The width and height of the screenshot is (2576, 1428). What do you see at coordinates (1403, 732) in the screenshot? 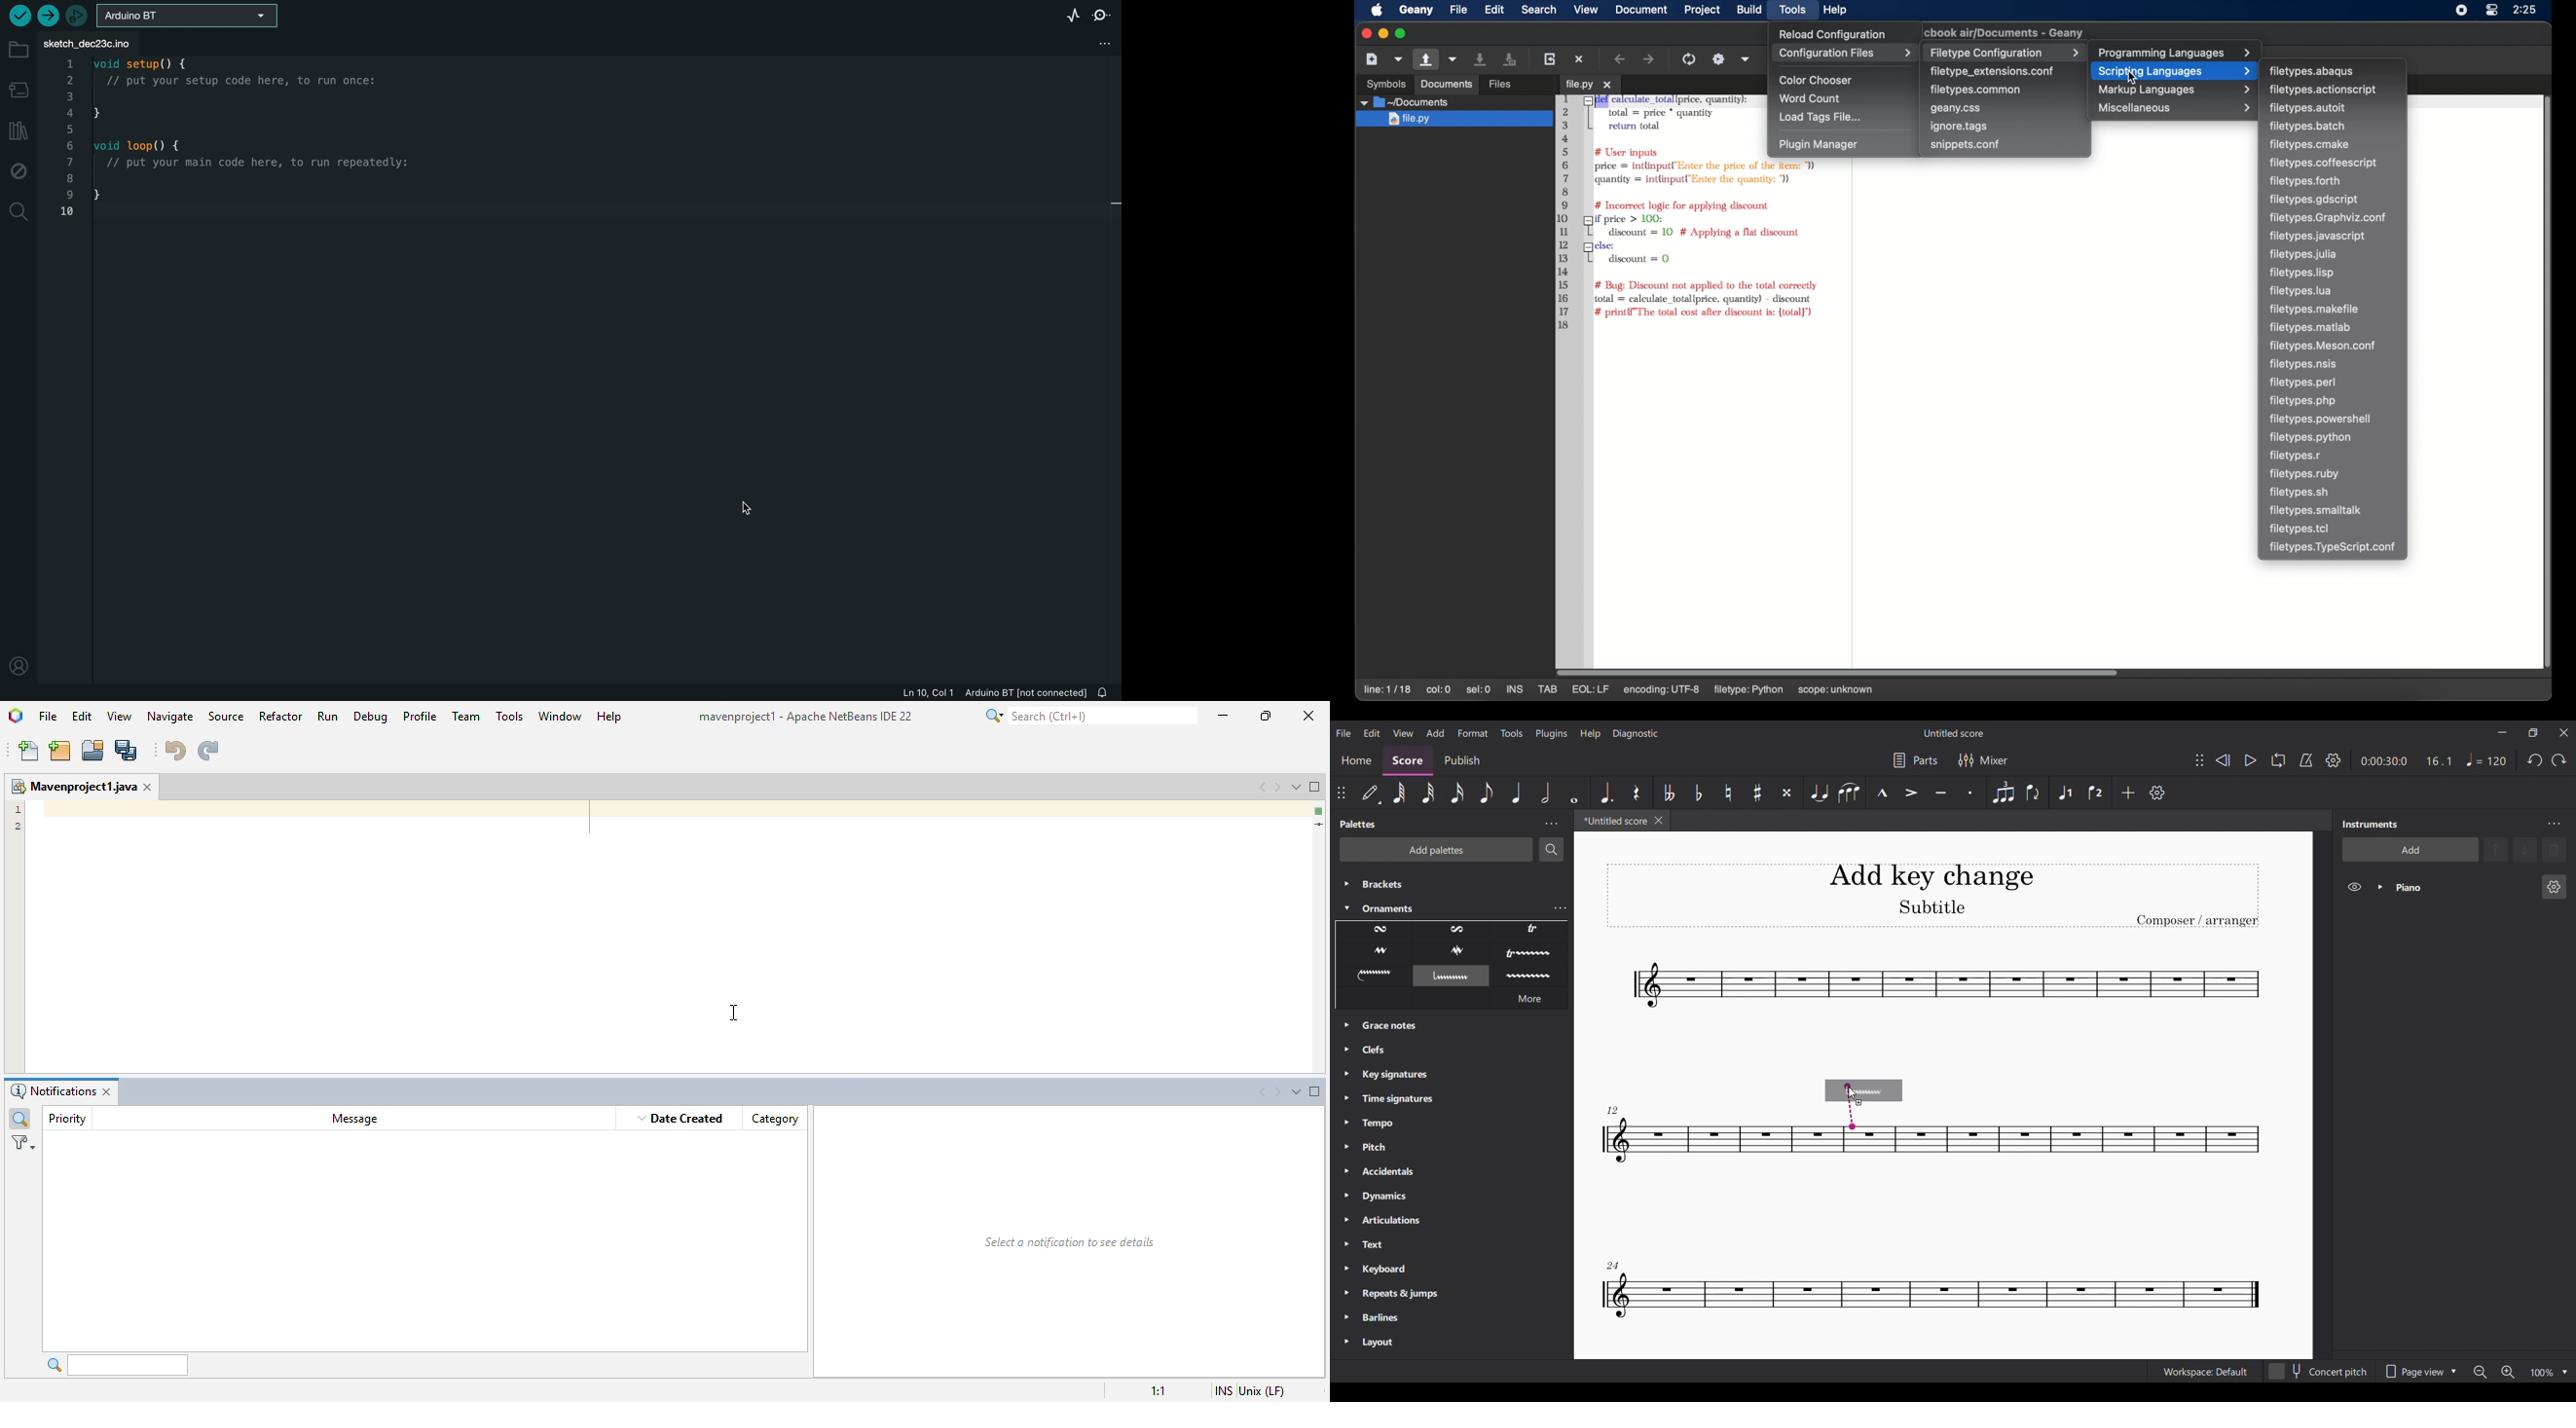
I see `View menu` at bounding box center [1403, 732].